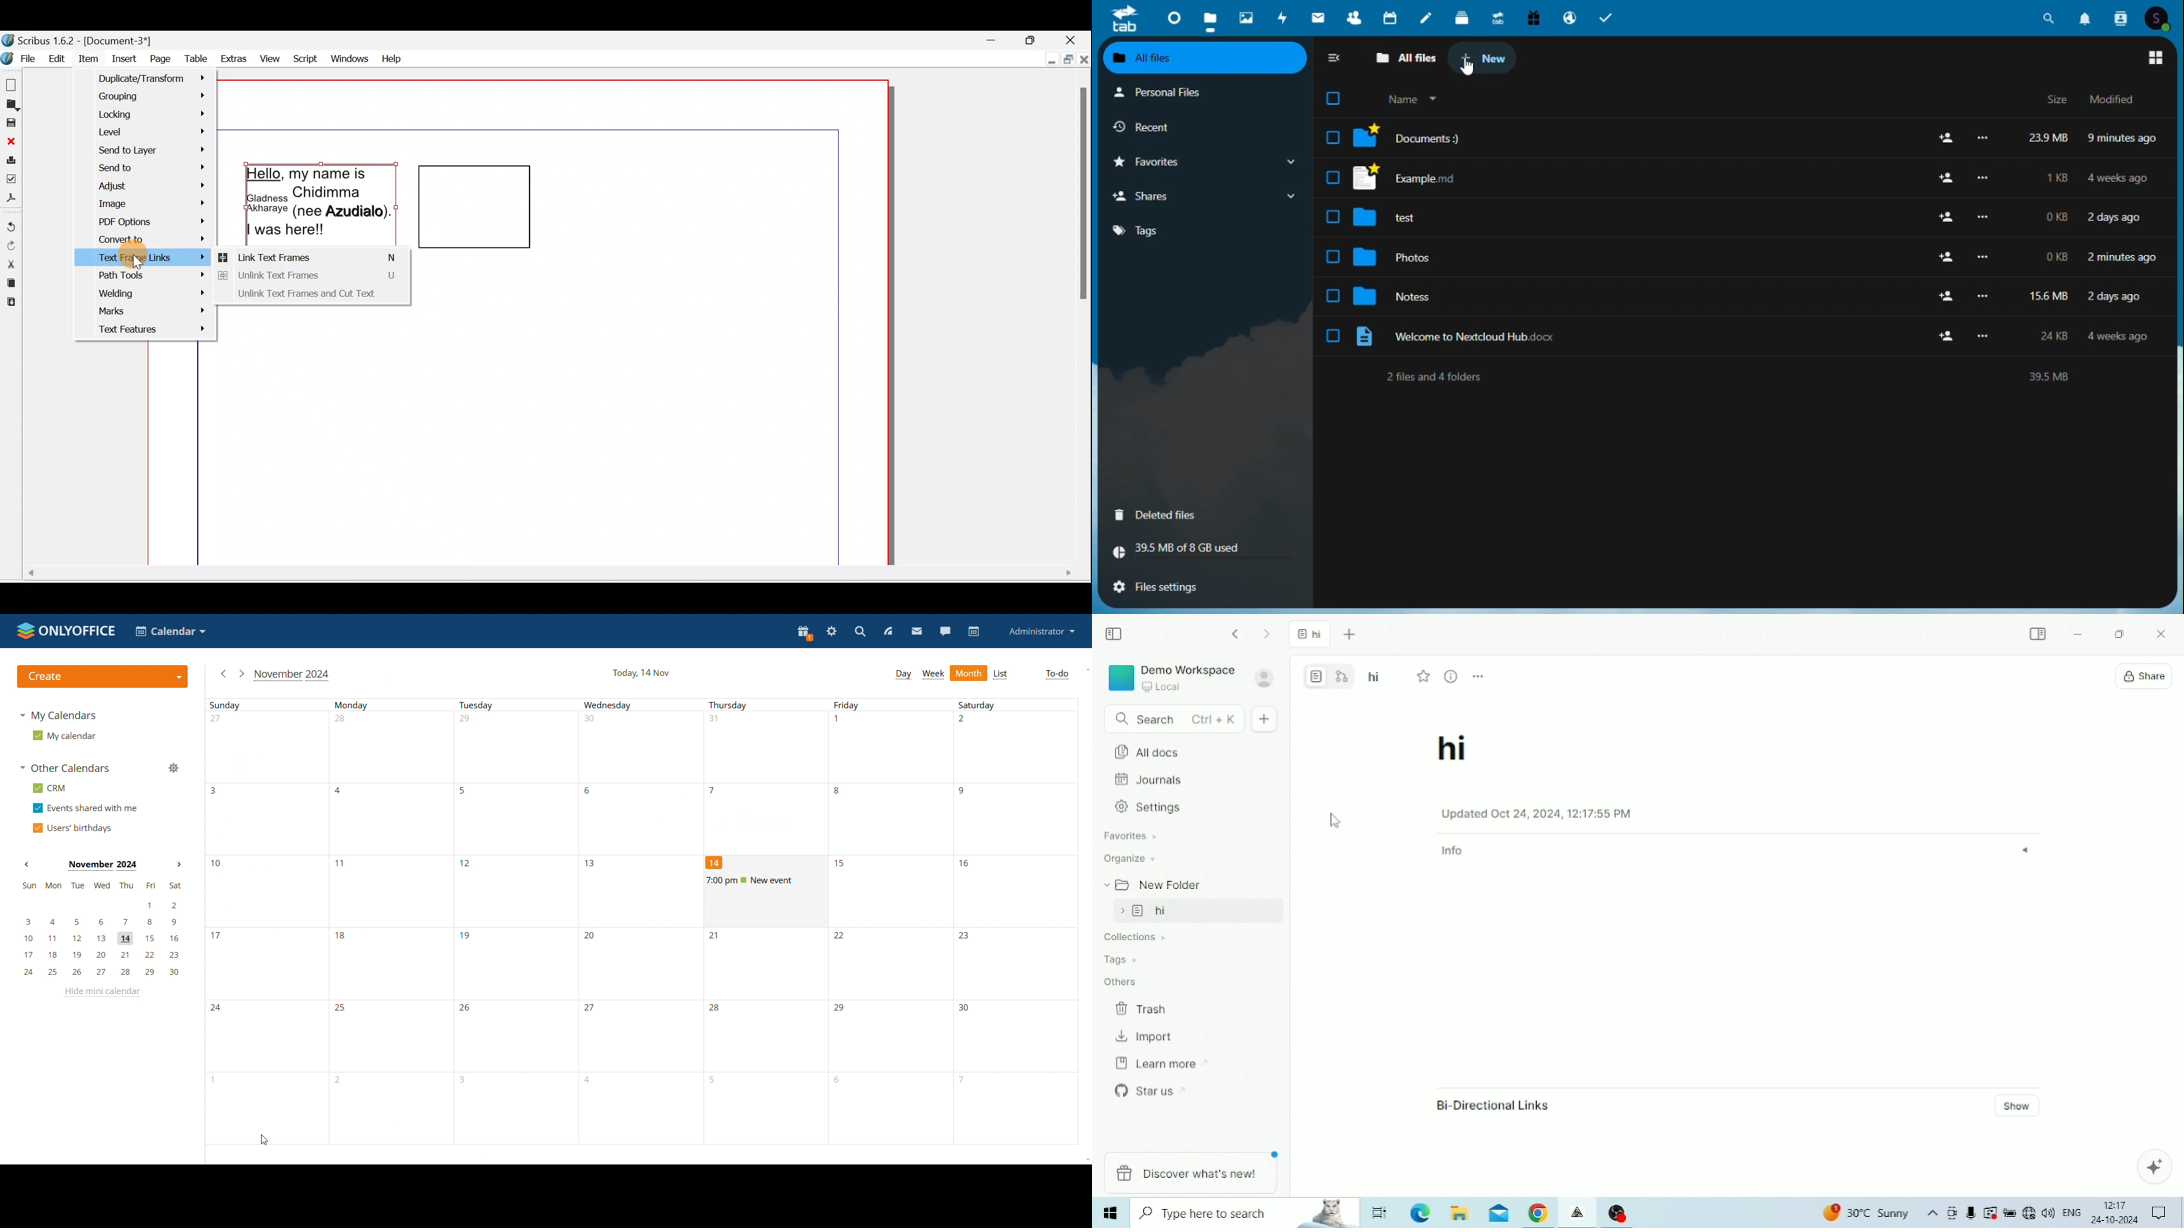 Image resolution: width=2184 pixels, height=1232 pixels. Describe the element at coordinates (2078, 635) in the screenshot. I see `Minimize` at that location.